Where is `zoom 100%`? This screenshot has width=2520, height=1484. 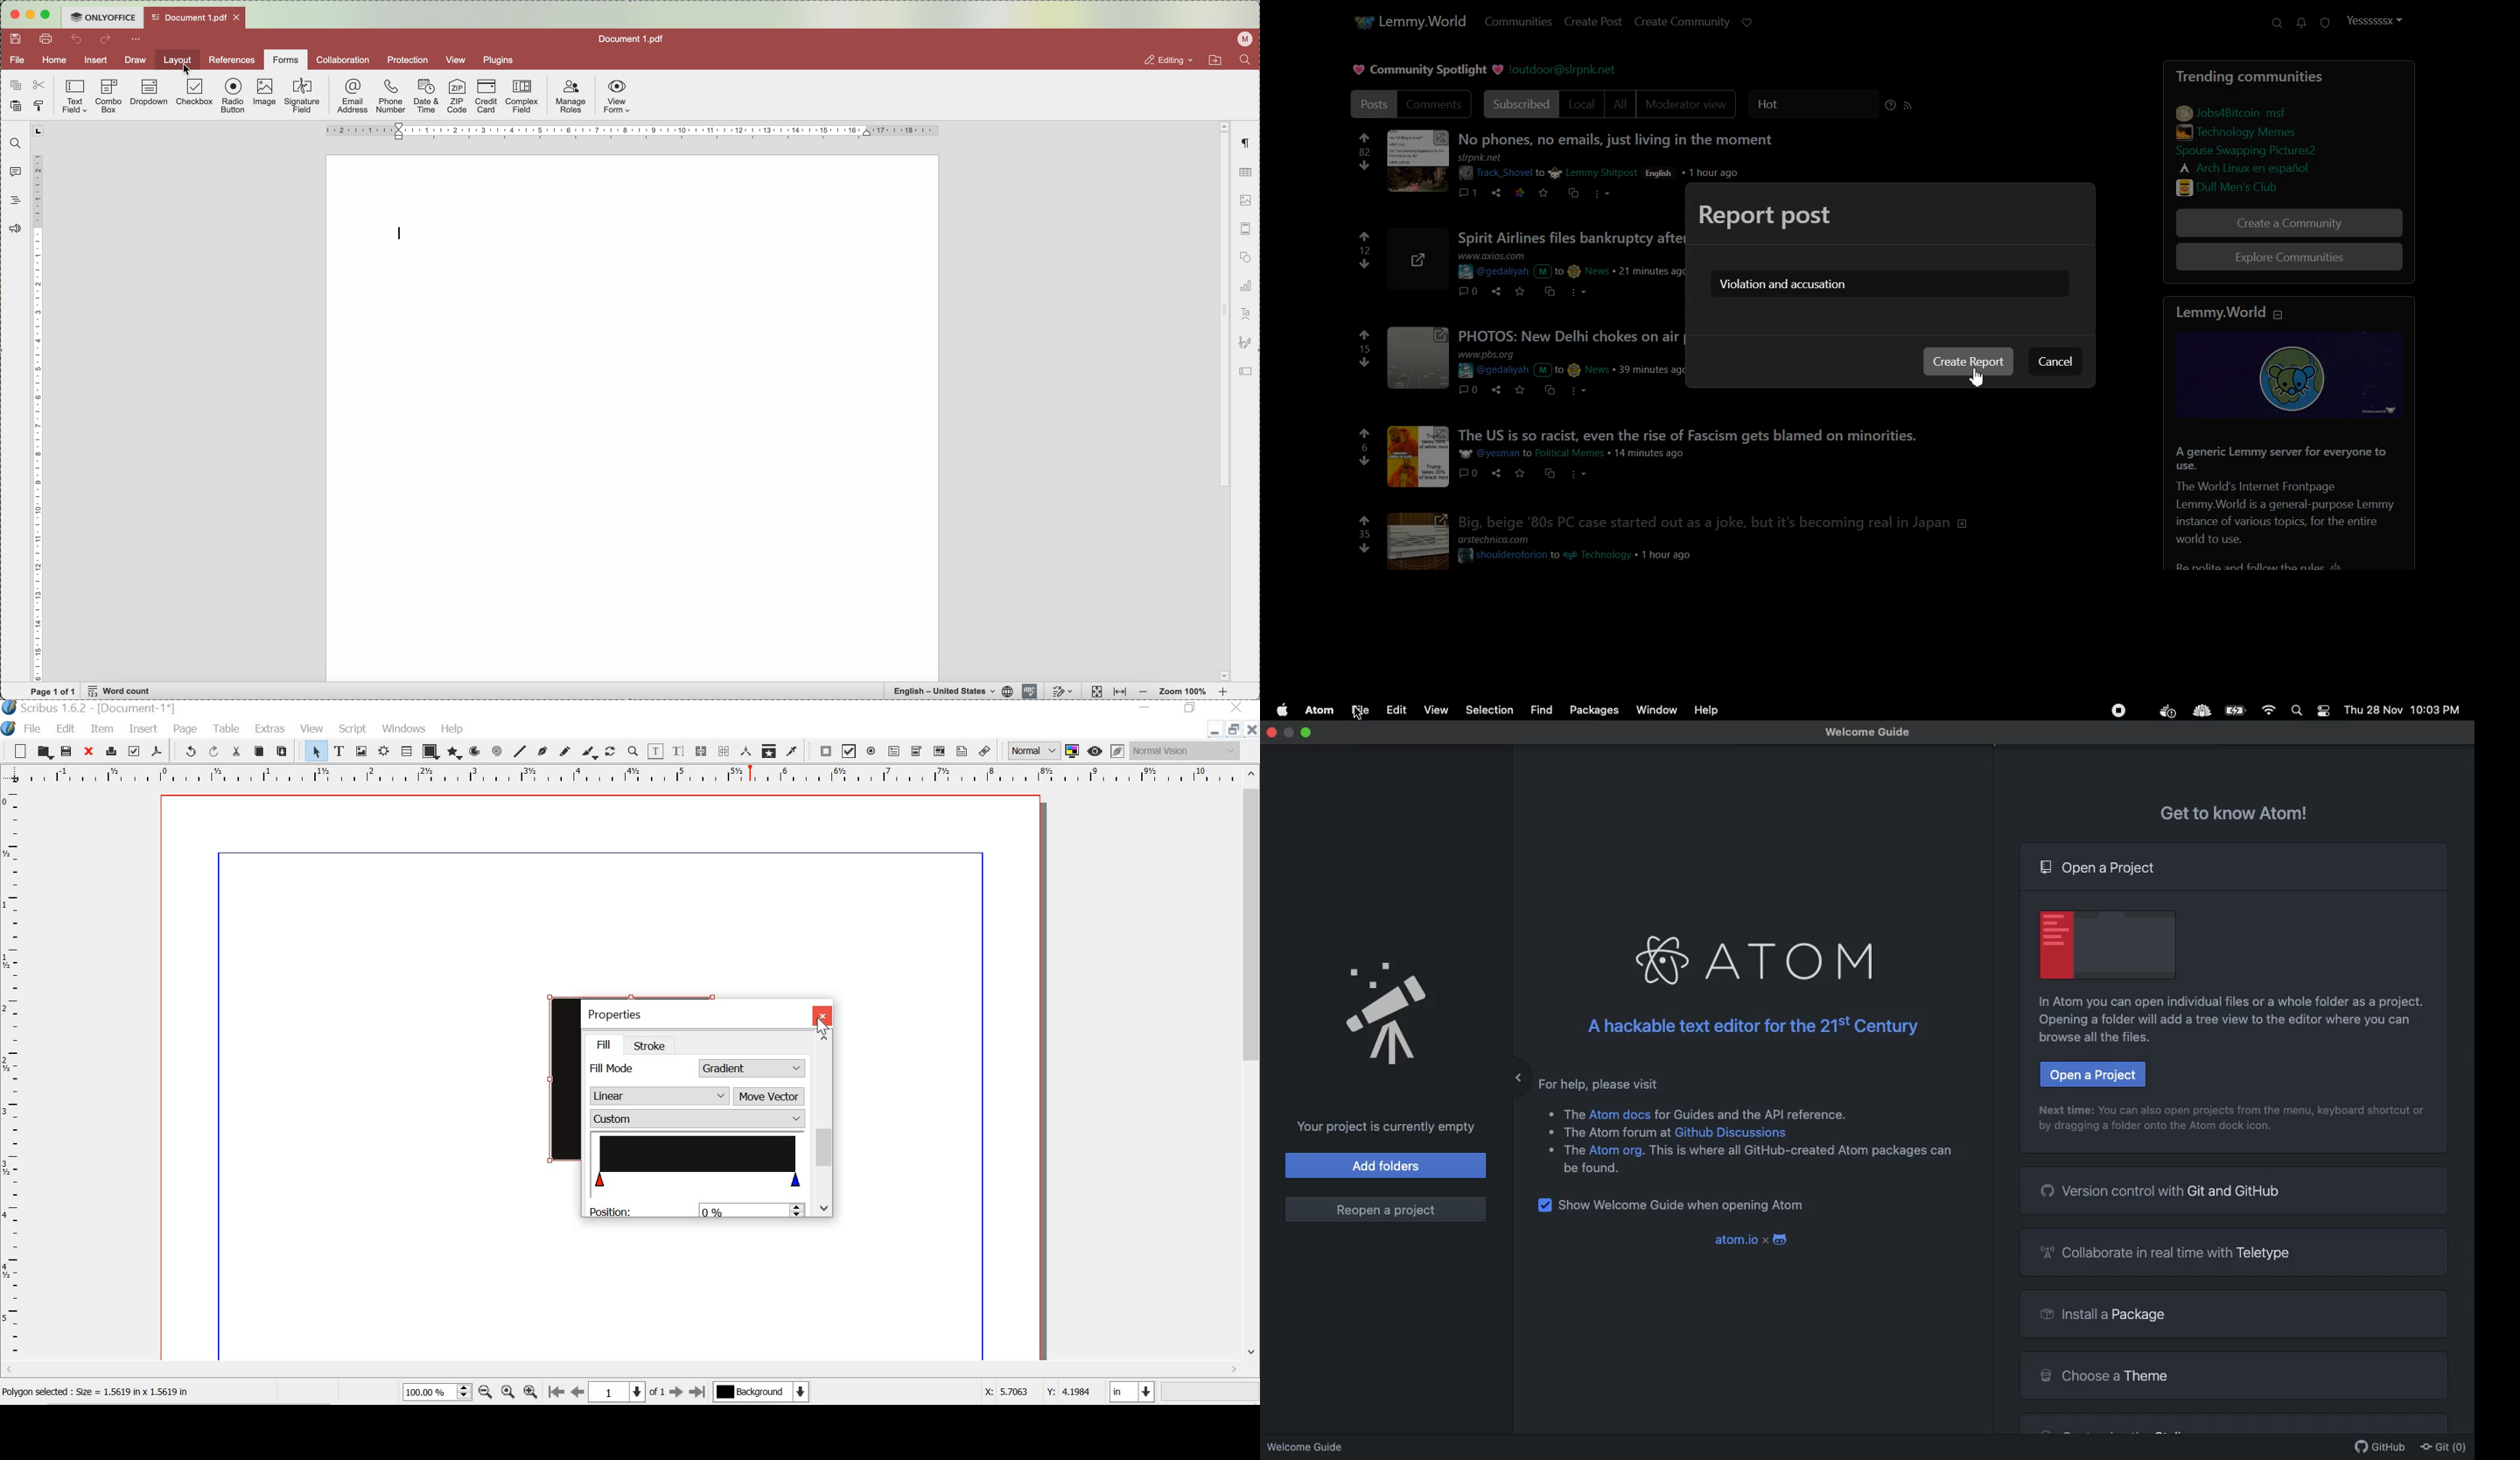 zoom 100% is located at coordinates (1184, 692).